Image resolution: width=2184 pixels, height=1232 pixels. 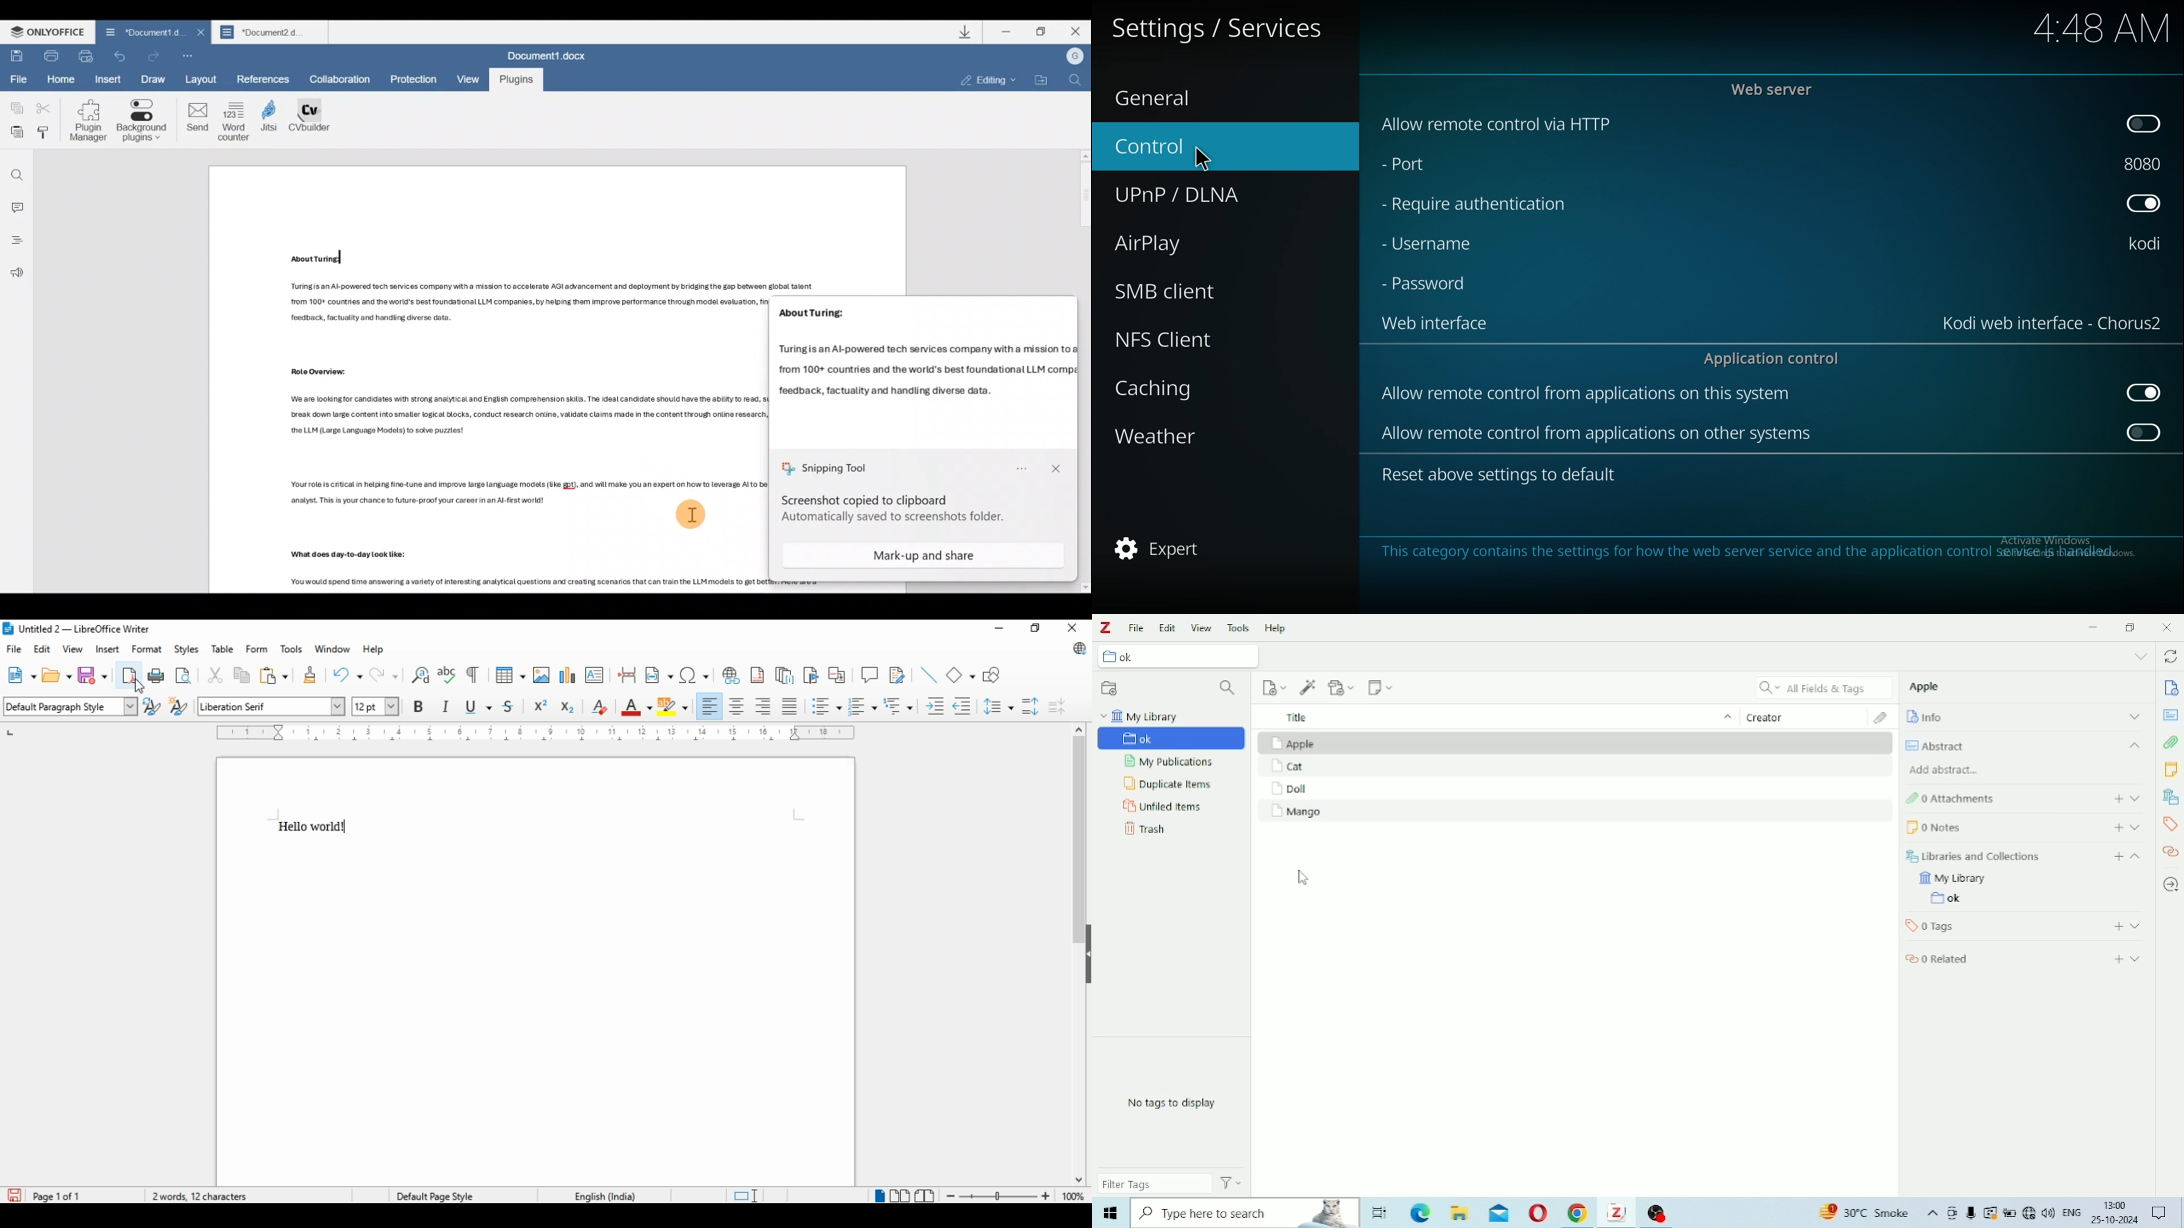 I want to click on insert line, so click(x=927, y=675).